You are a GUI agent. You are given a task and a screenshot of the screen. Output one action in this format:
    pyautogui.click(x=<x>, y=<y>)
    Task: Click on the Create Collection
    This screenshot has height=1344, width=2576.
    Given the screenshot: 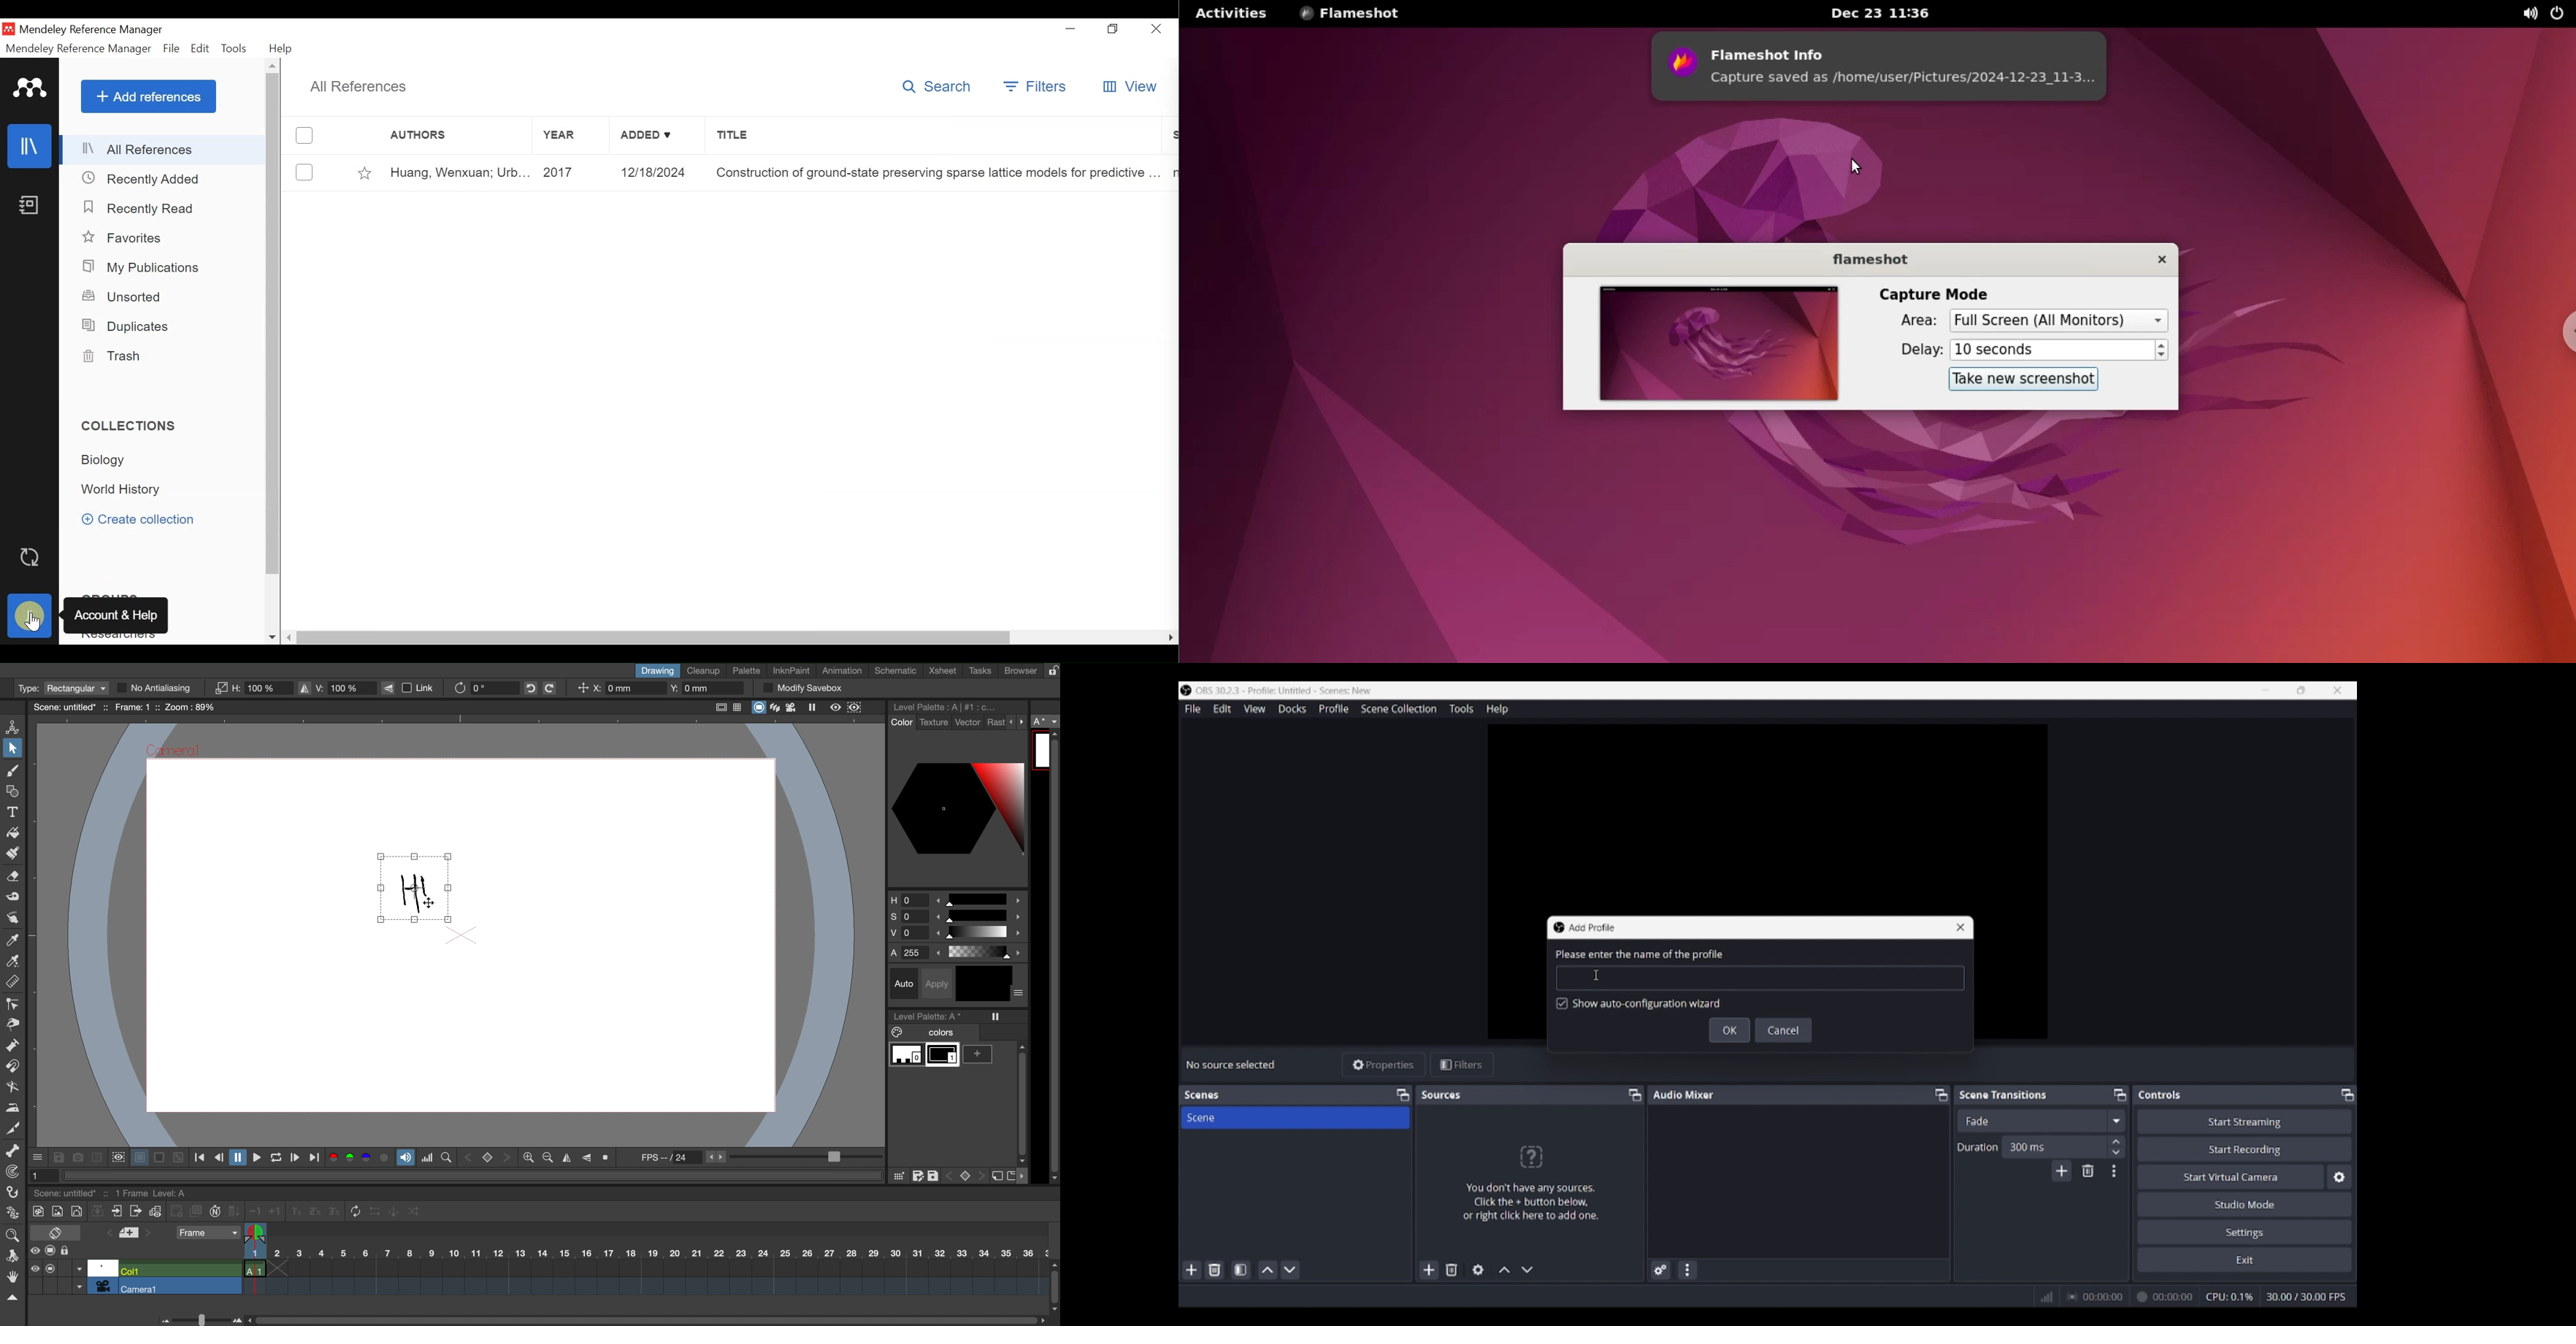 What is the action you would take?
    pyautogui.click(x=142, y=519)
    